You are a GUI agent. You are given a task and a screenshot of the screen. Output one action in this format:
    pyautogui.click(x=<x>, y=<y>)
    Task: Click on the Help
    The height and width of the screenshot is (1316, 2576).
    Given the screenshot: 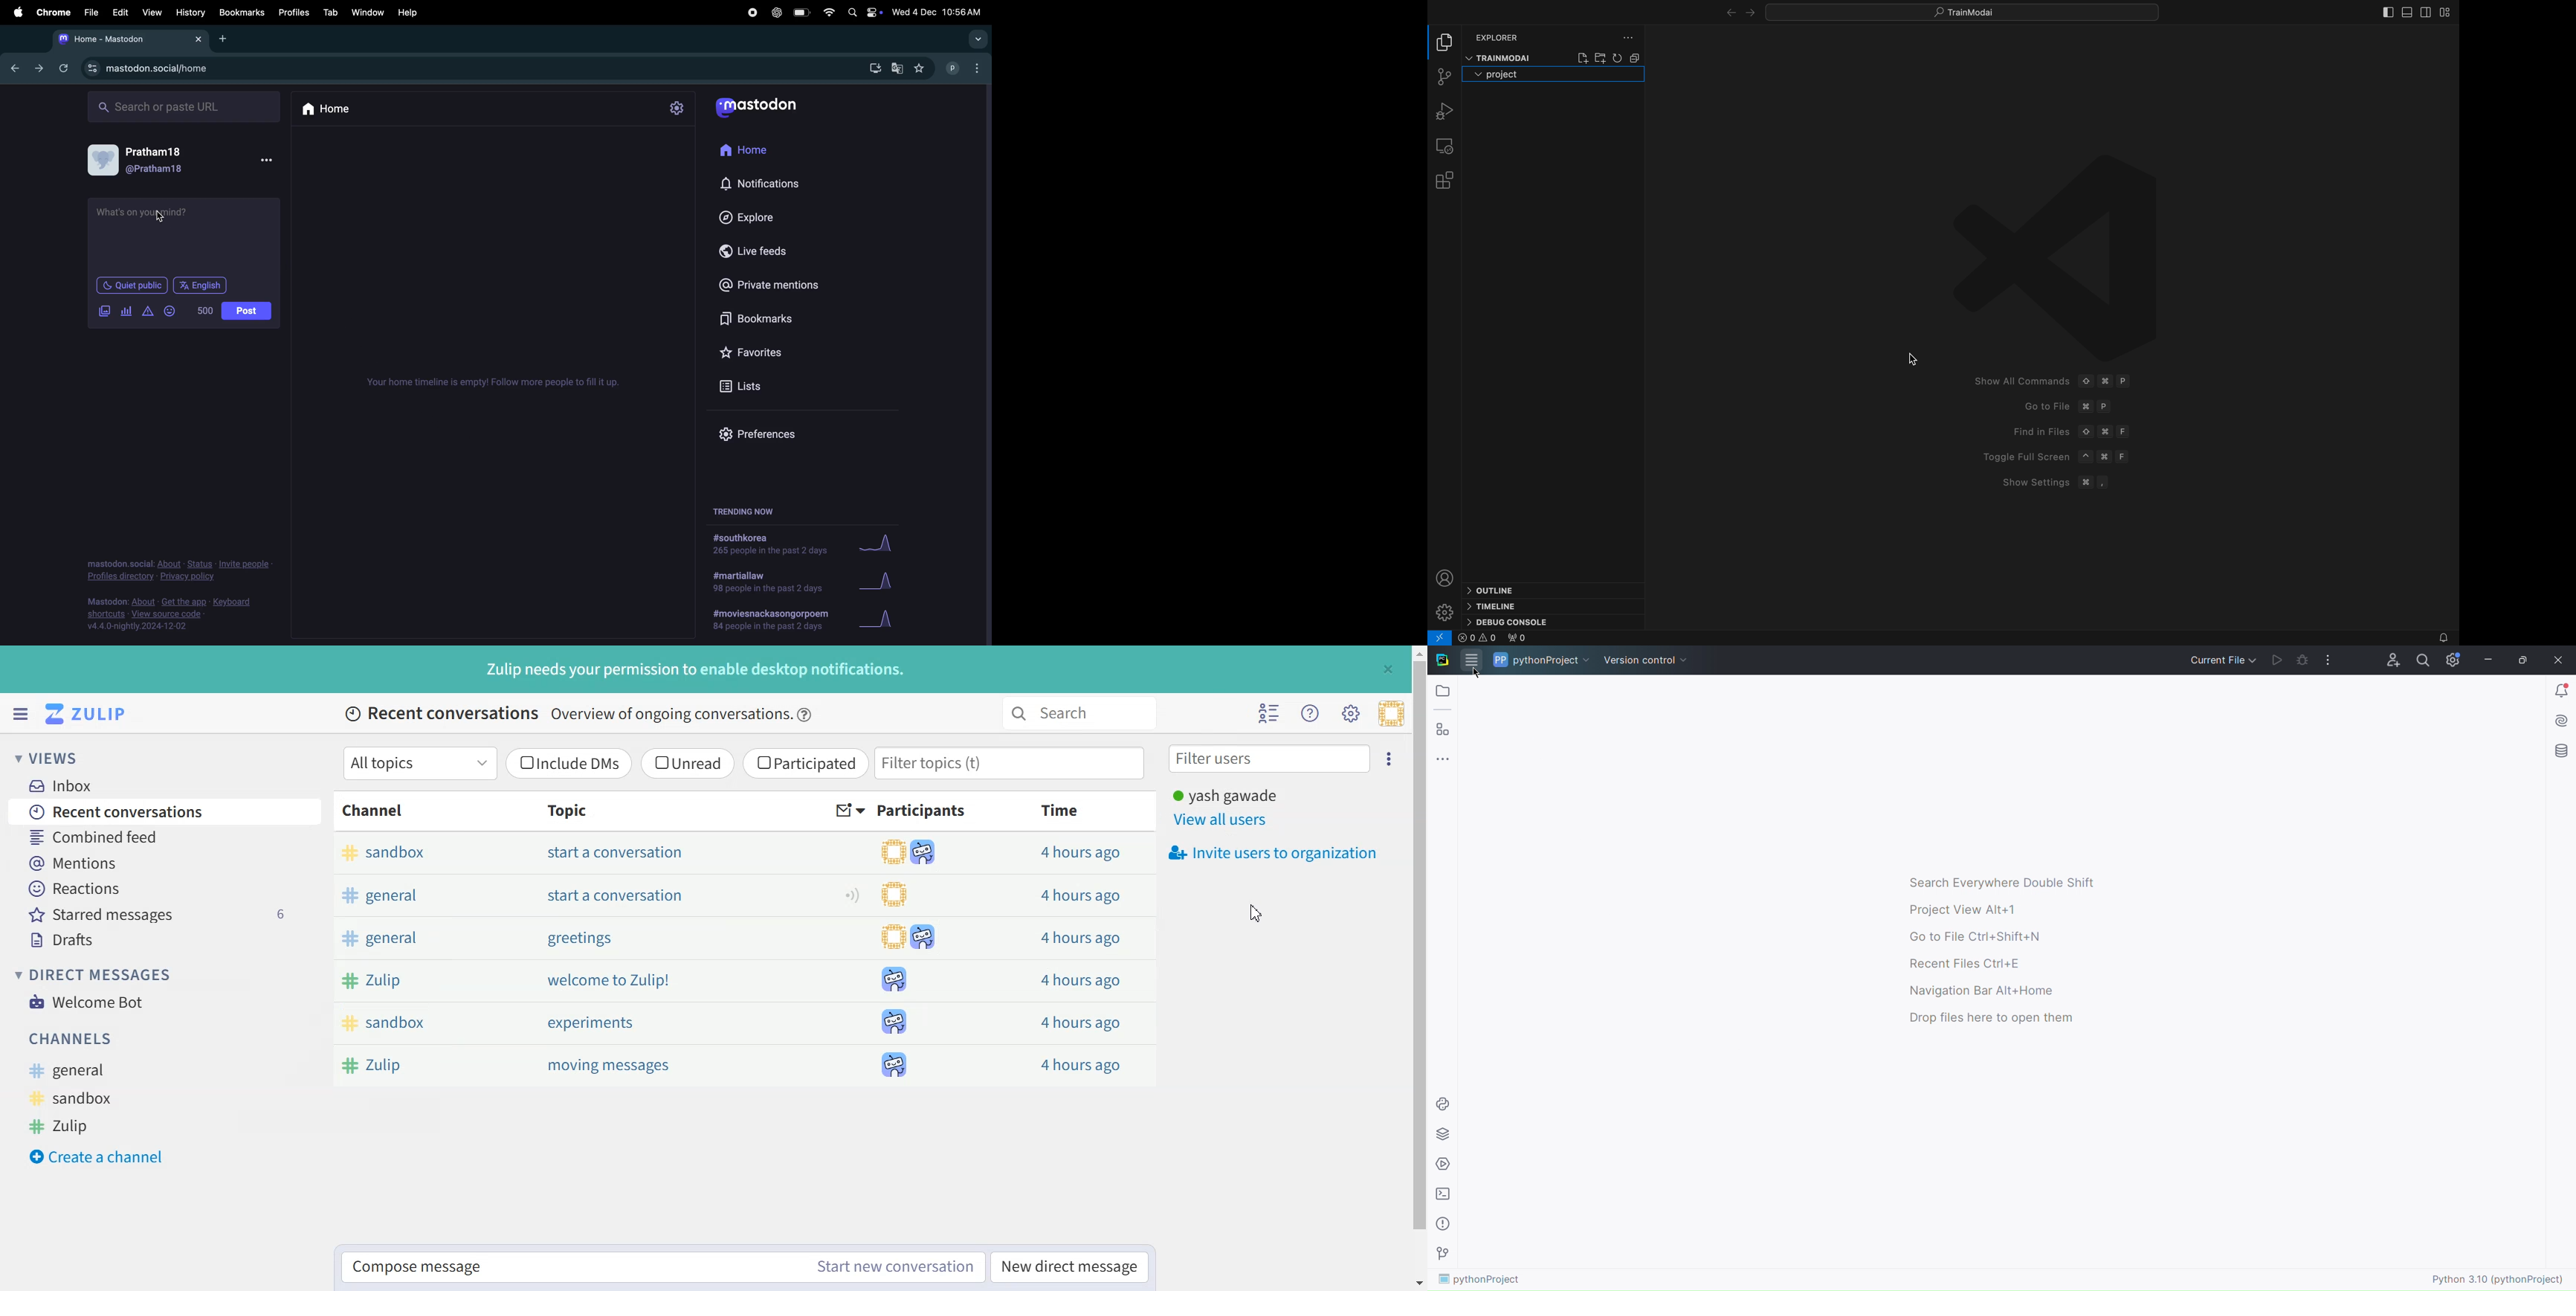 What is the action you would take?
    pyautogui.click(x=806, y=715)
    